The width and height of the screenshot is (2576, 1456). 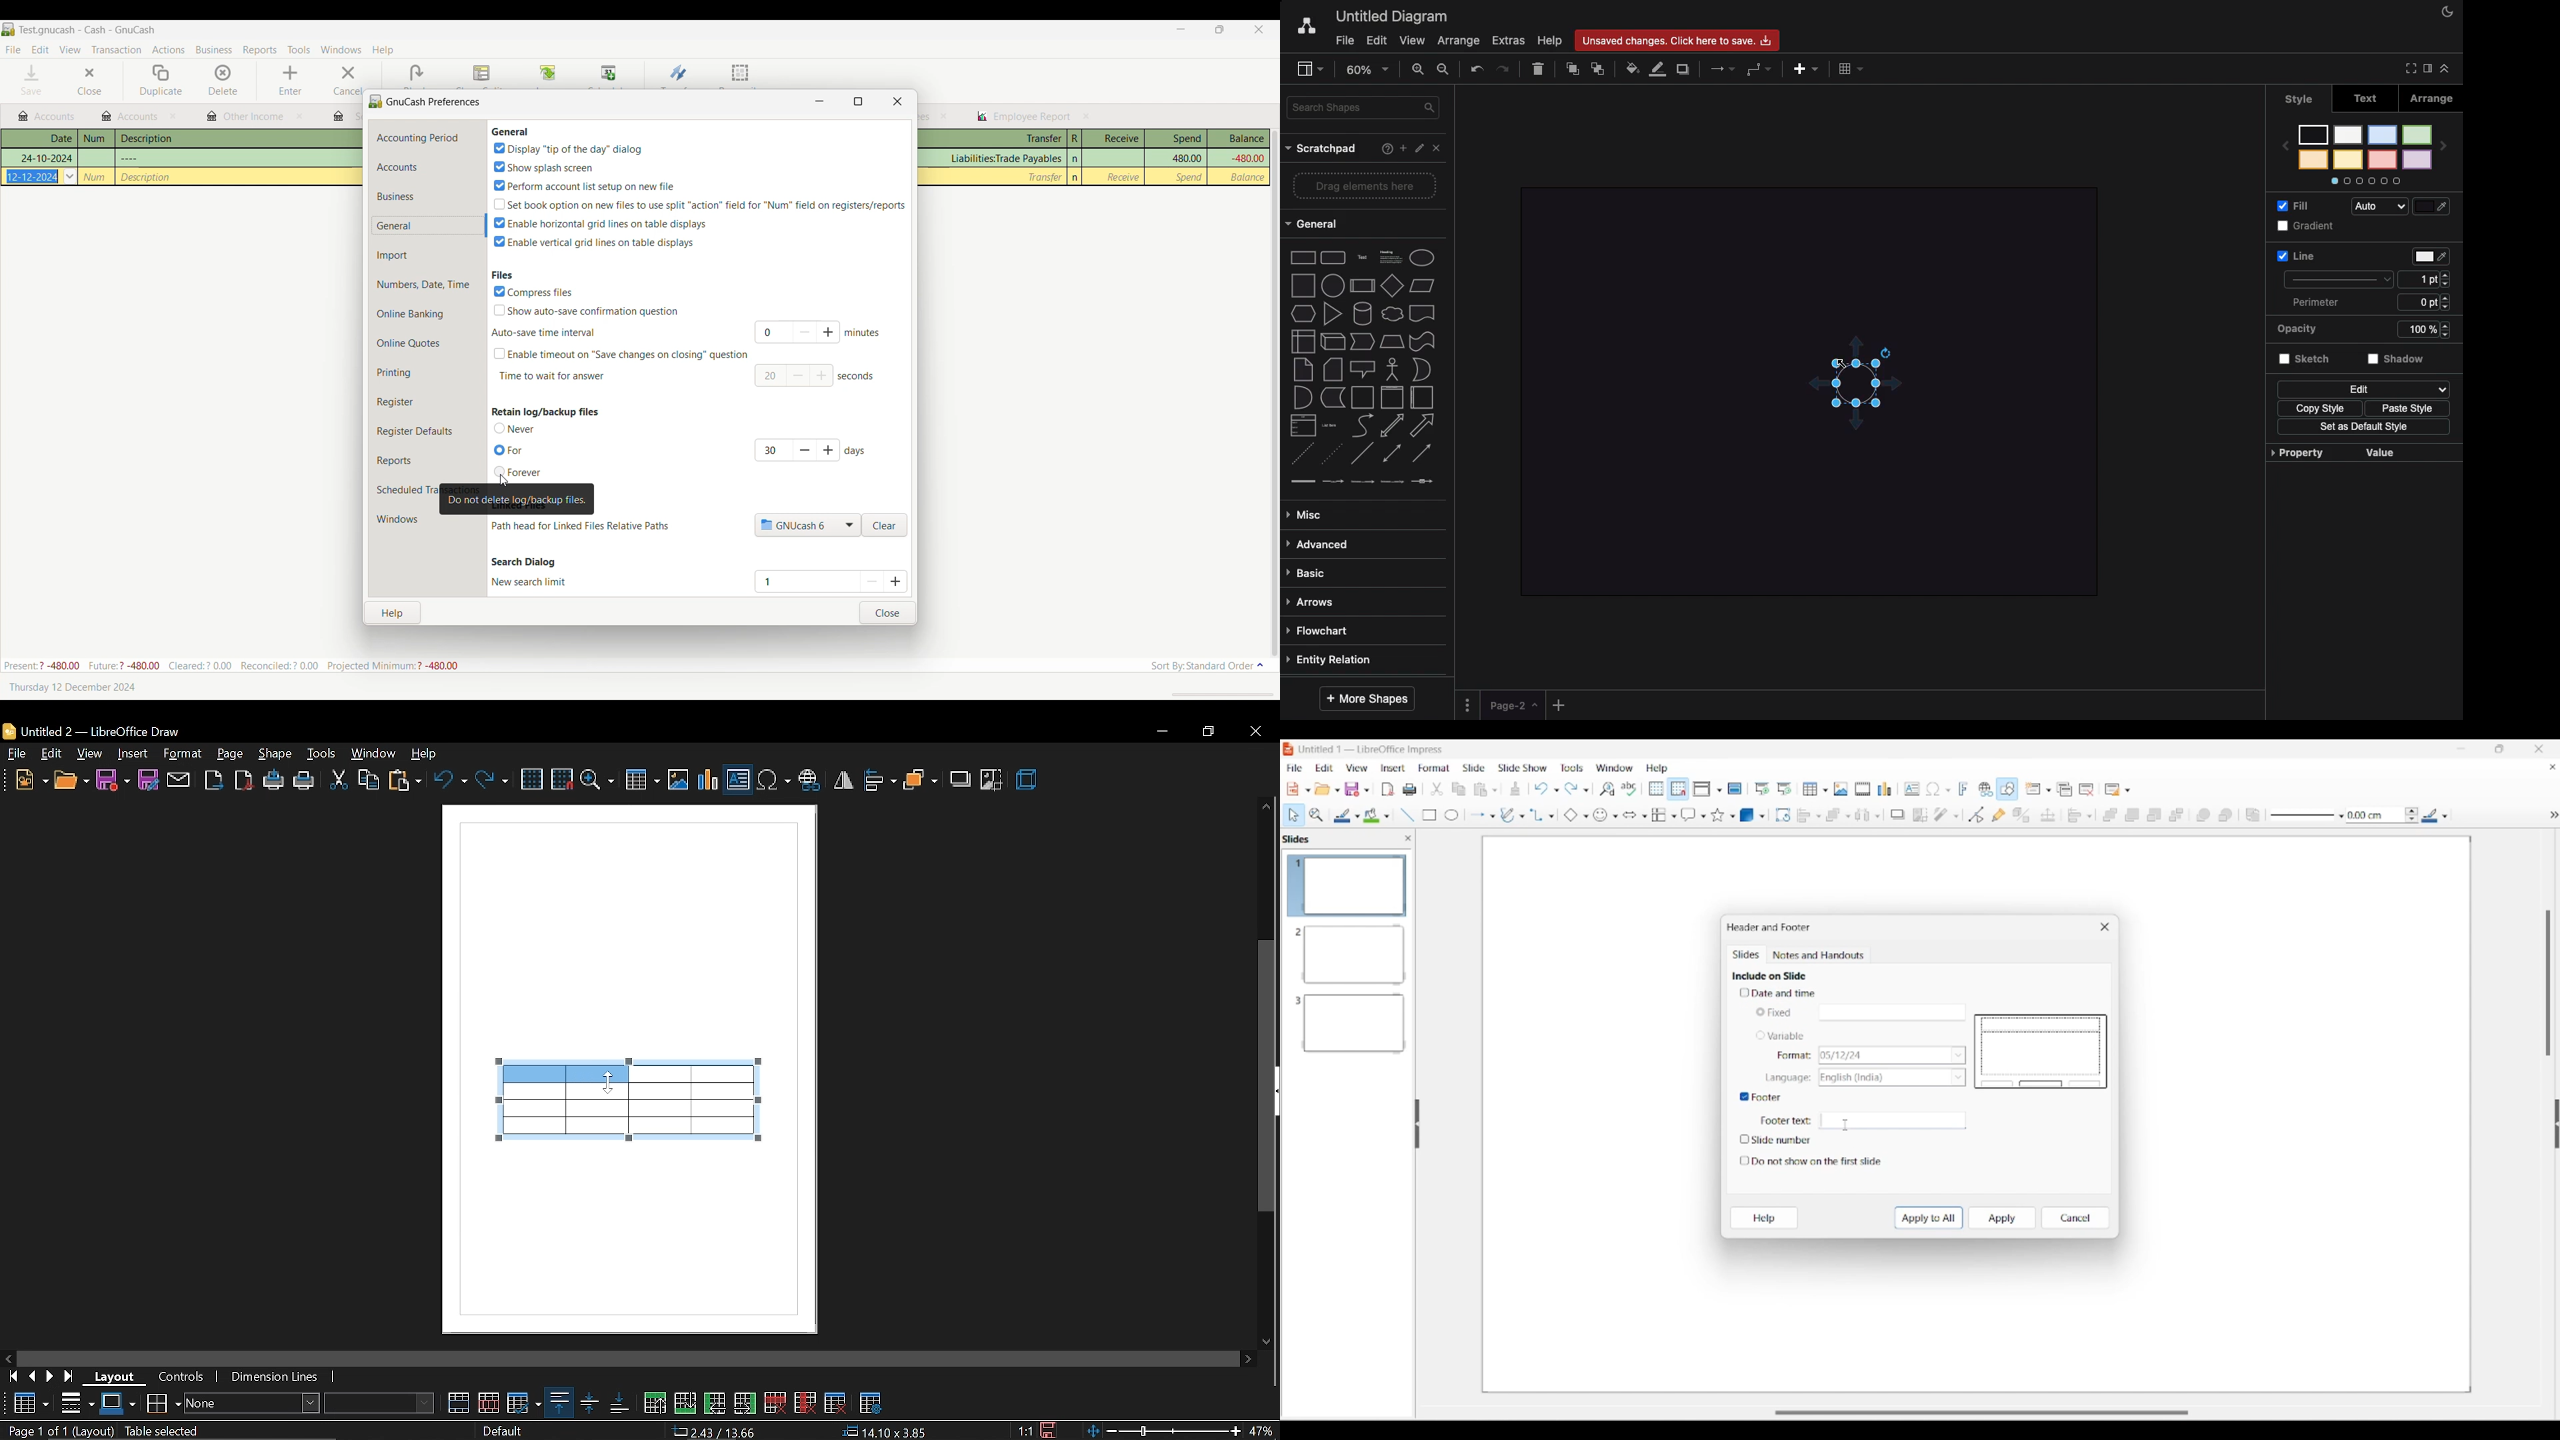 I want to click on cut , so click(x=340, y=781).